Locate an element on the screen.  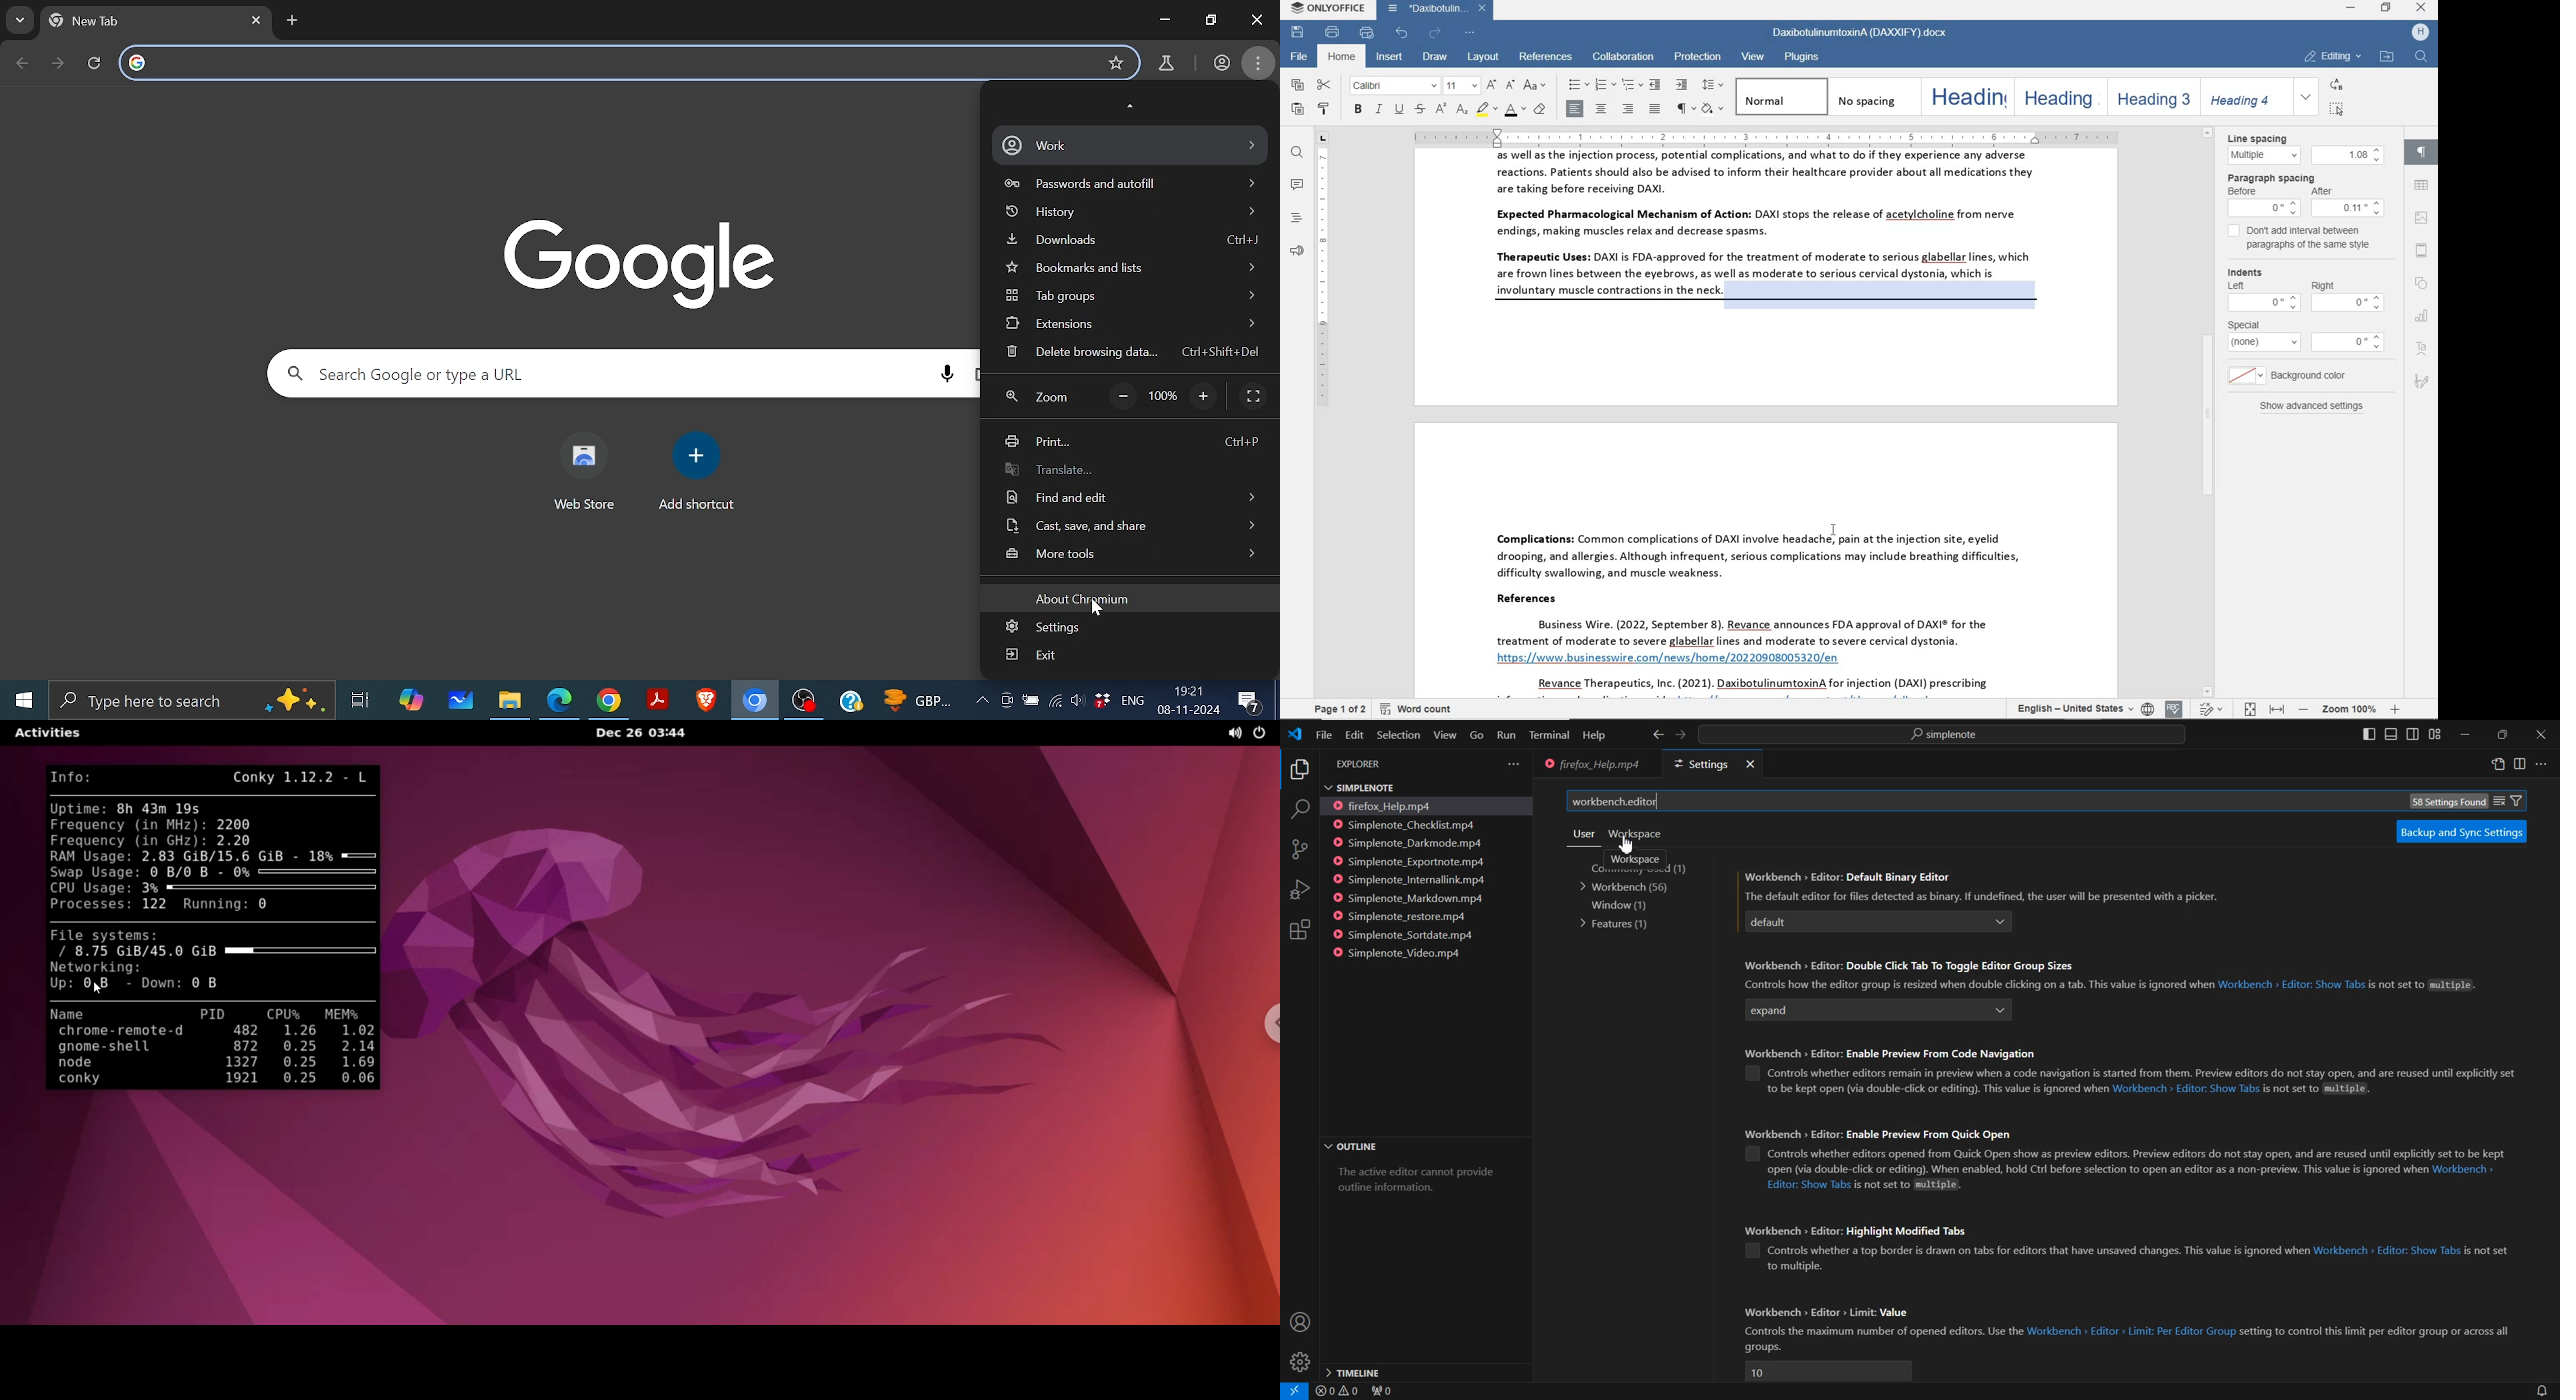
Search tabs is located at coordinates (20, 20).